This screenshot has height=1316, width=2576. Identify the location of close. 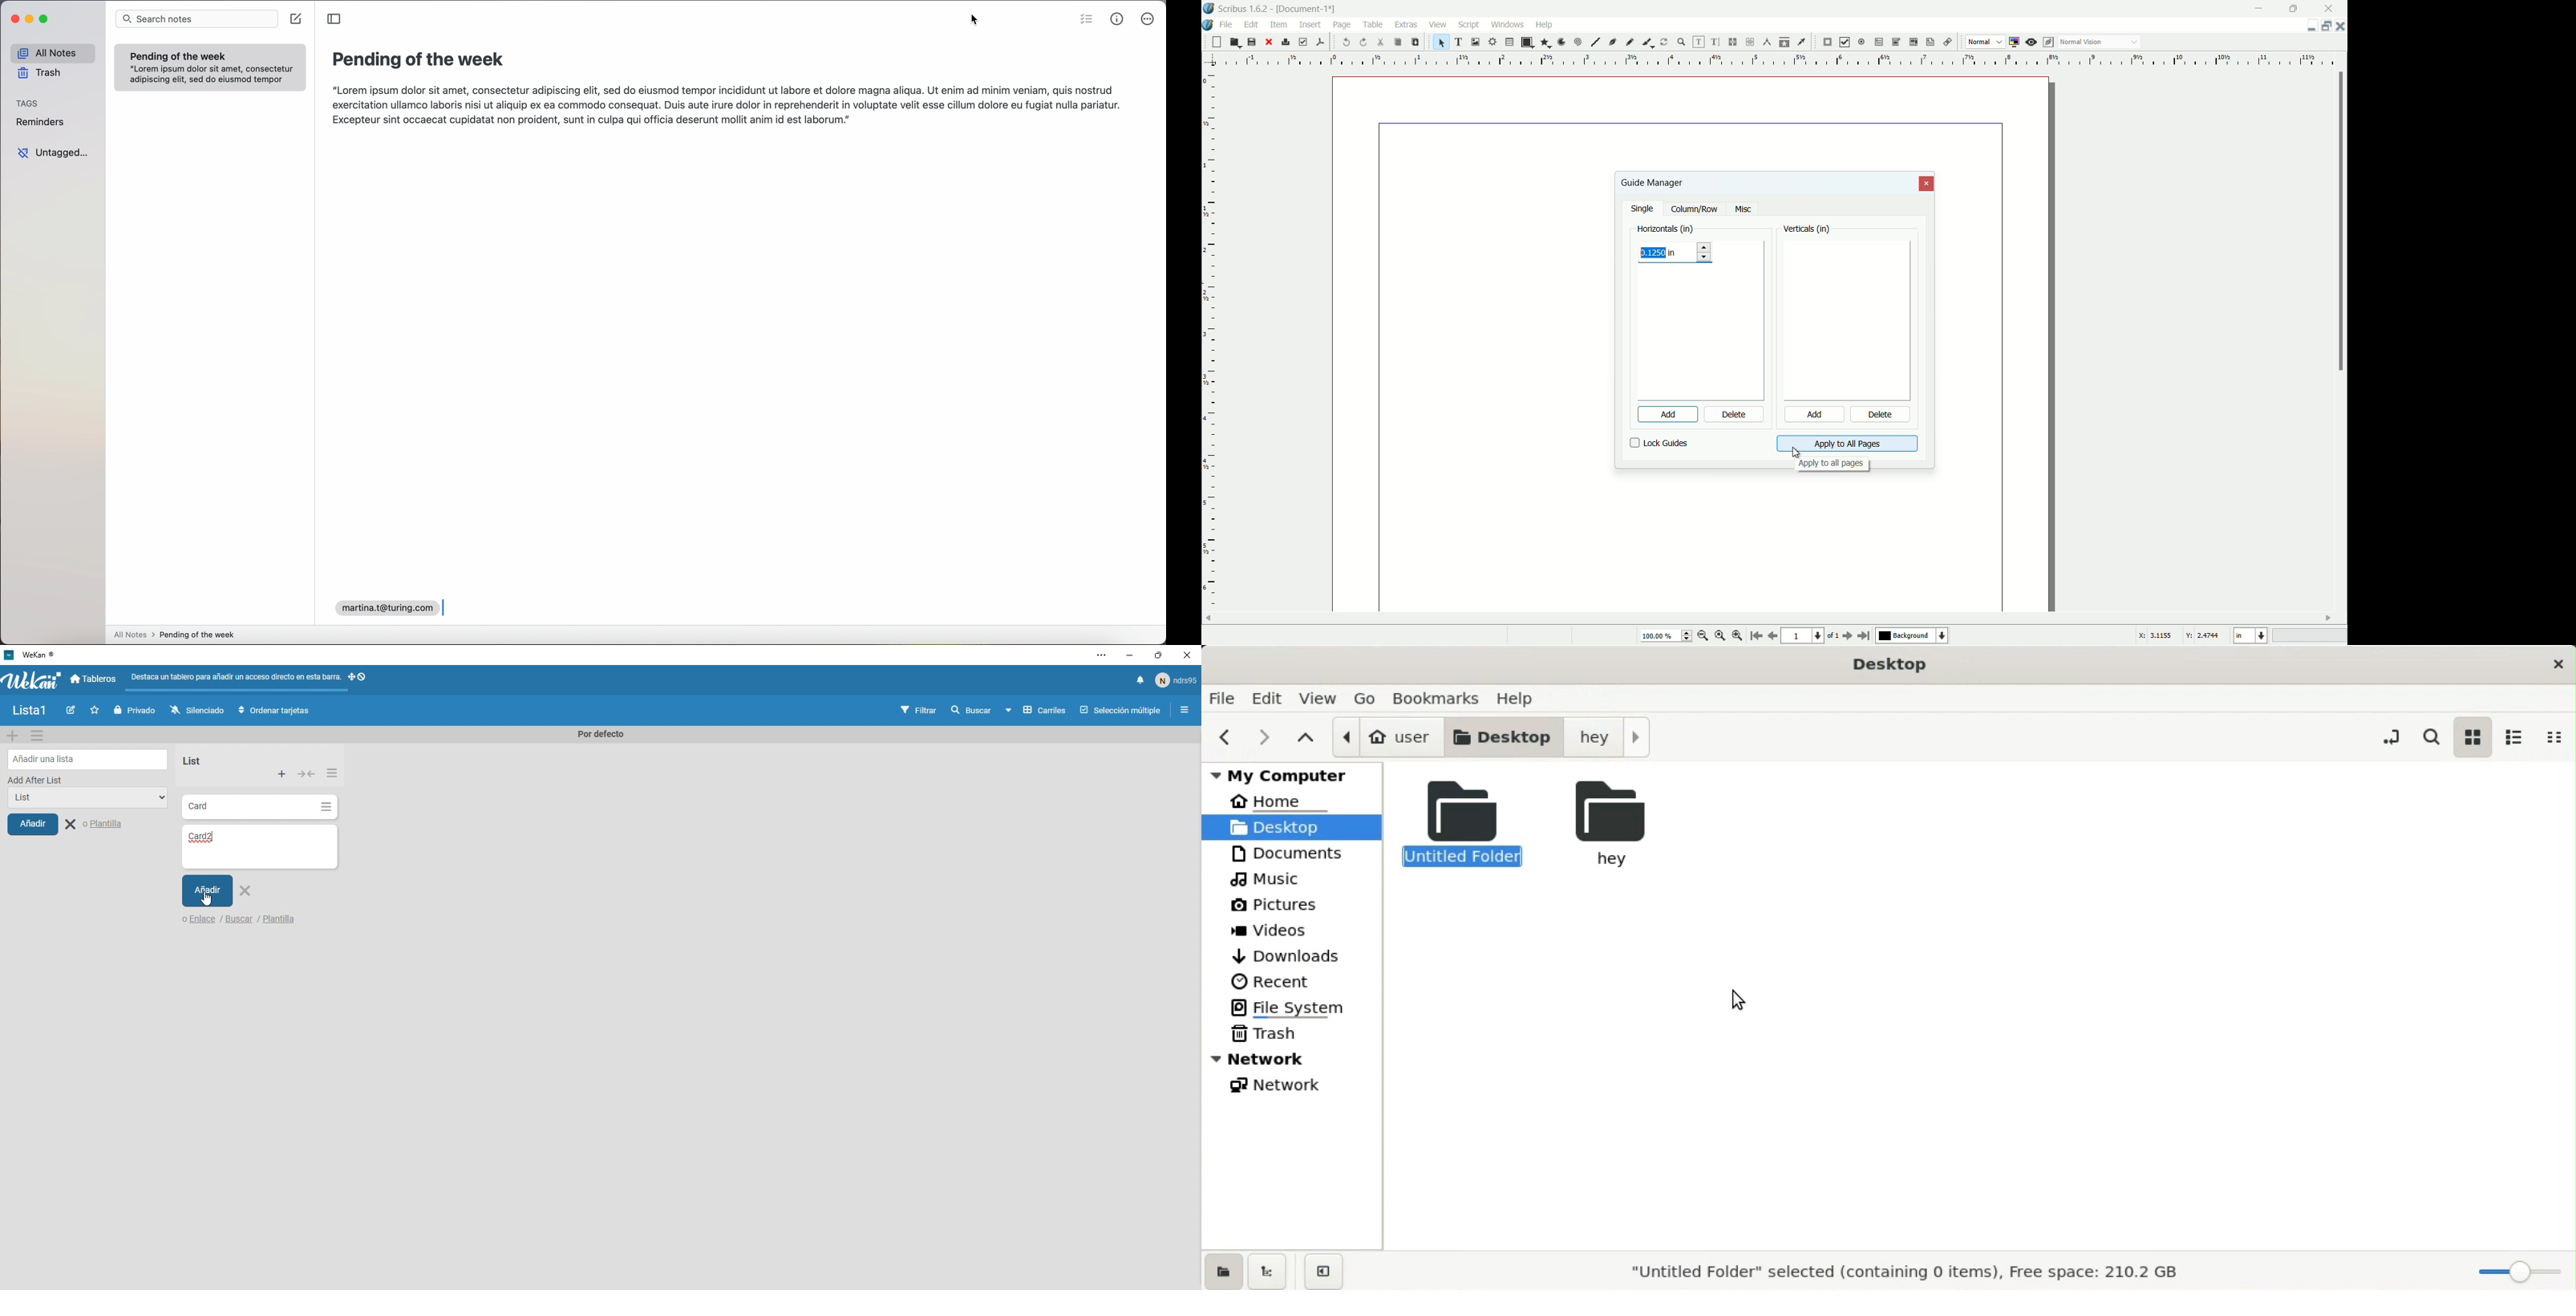
(1268, 42).